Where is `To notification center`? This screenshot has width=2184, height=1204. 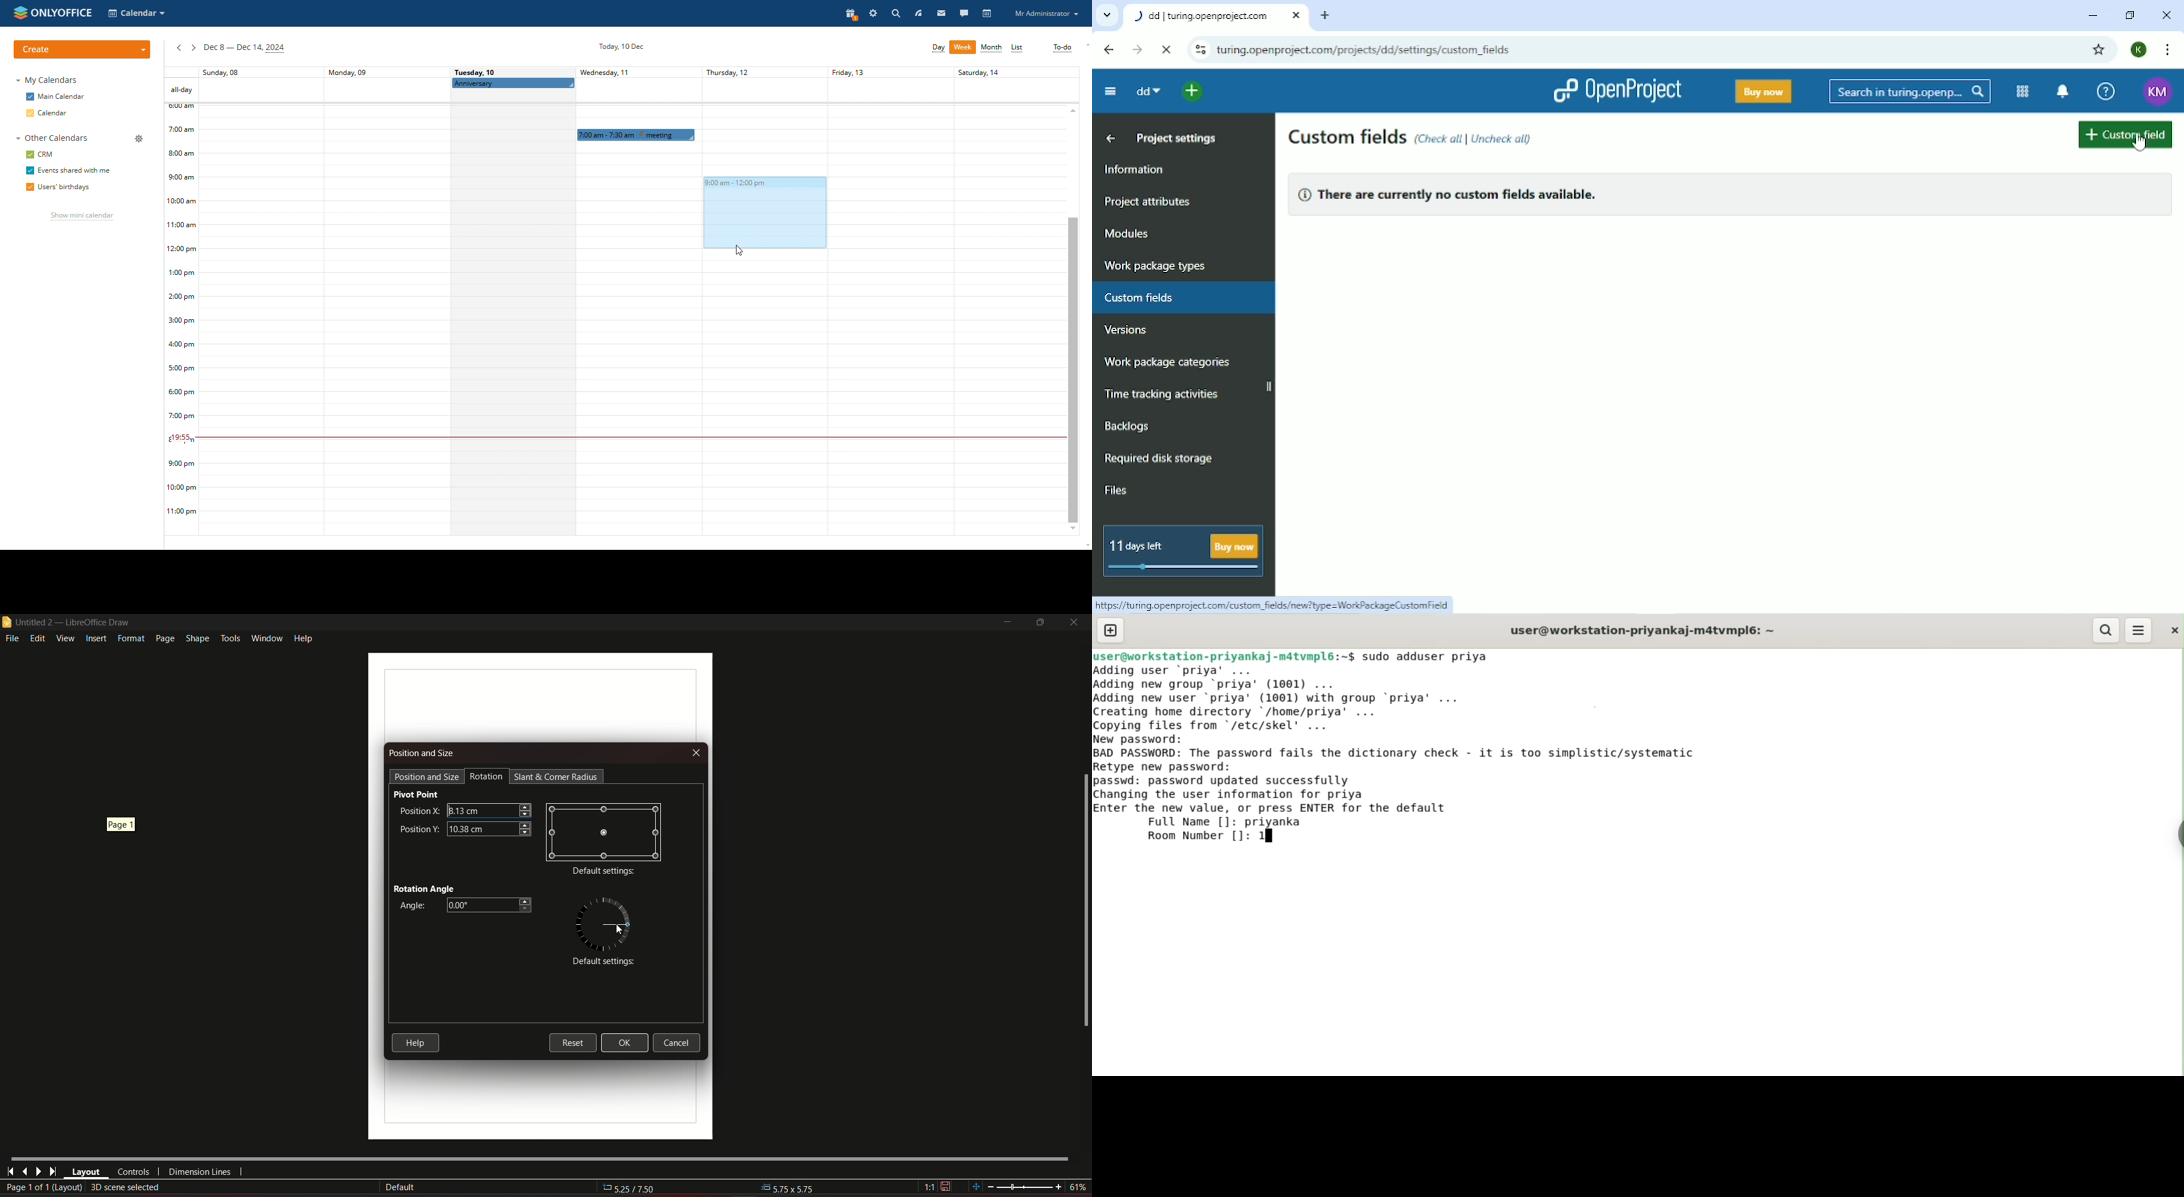 To notification center is located at coordinates (2063, 92).